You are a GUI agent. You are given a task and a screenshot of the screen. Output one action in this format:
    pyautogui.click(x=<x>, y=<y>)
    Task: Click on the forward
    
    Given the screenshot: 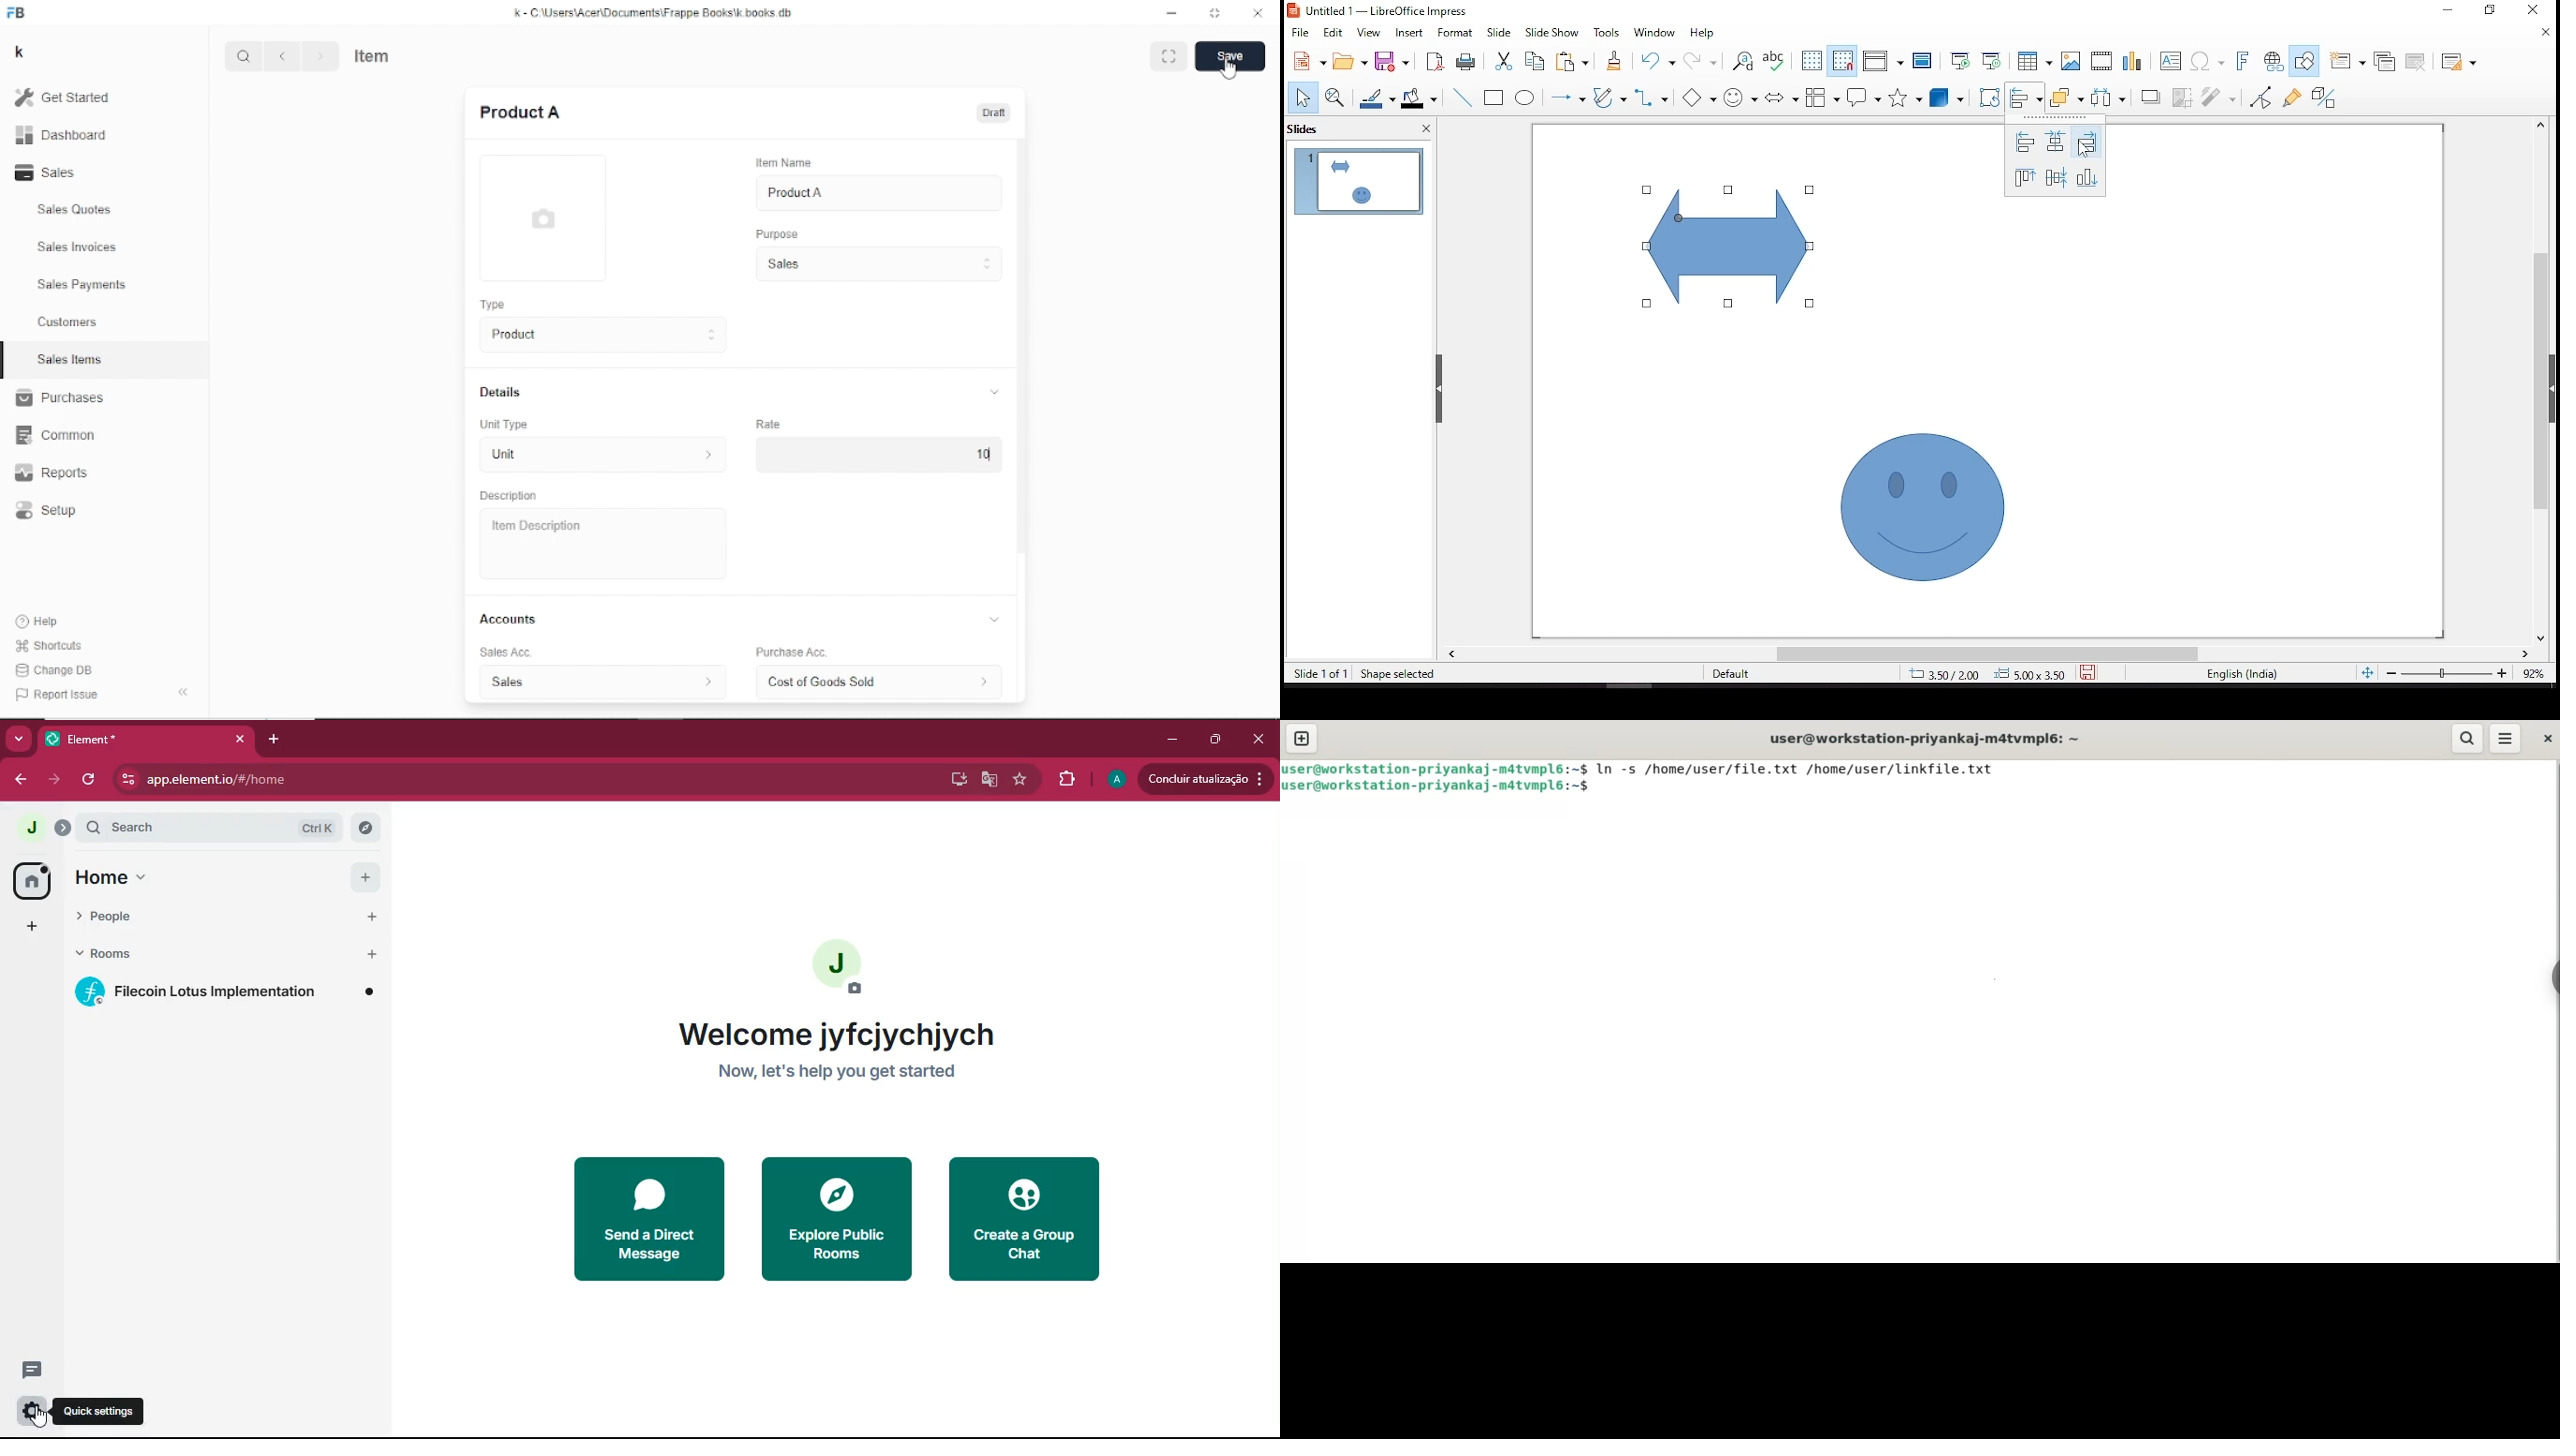 What is the action you would take?
    pyautogui.click(x=56, y=780)
    